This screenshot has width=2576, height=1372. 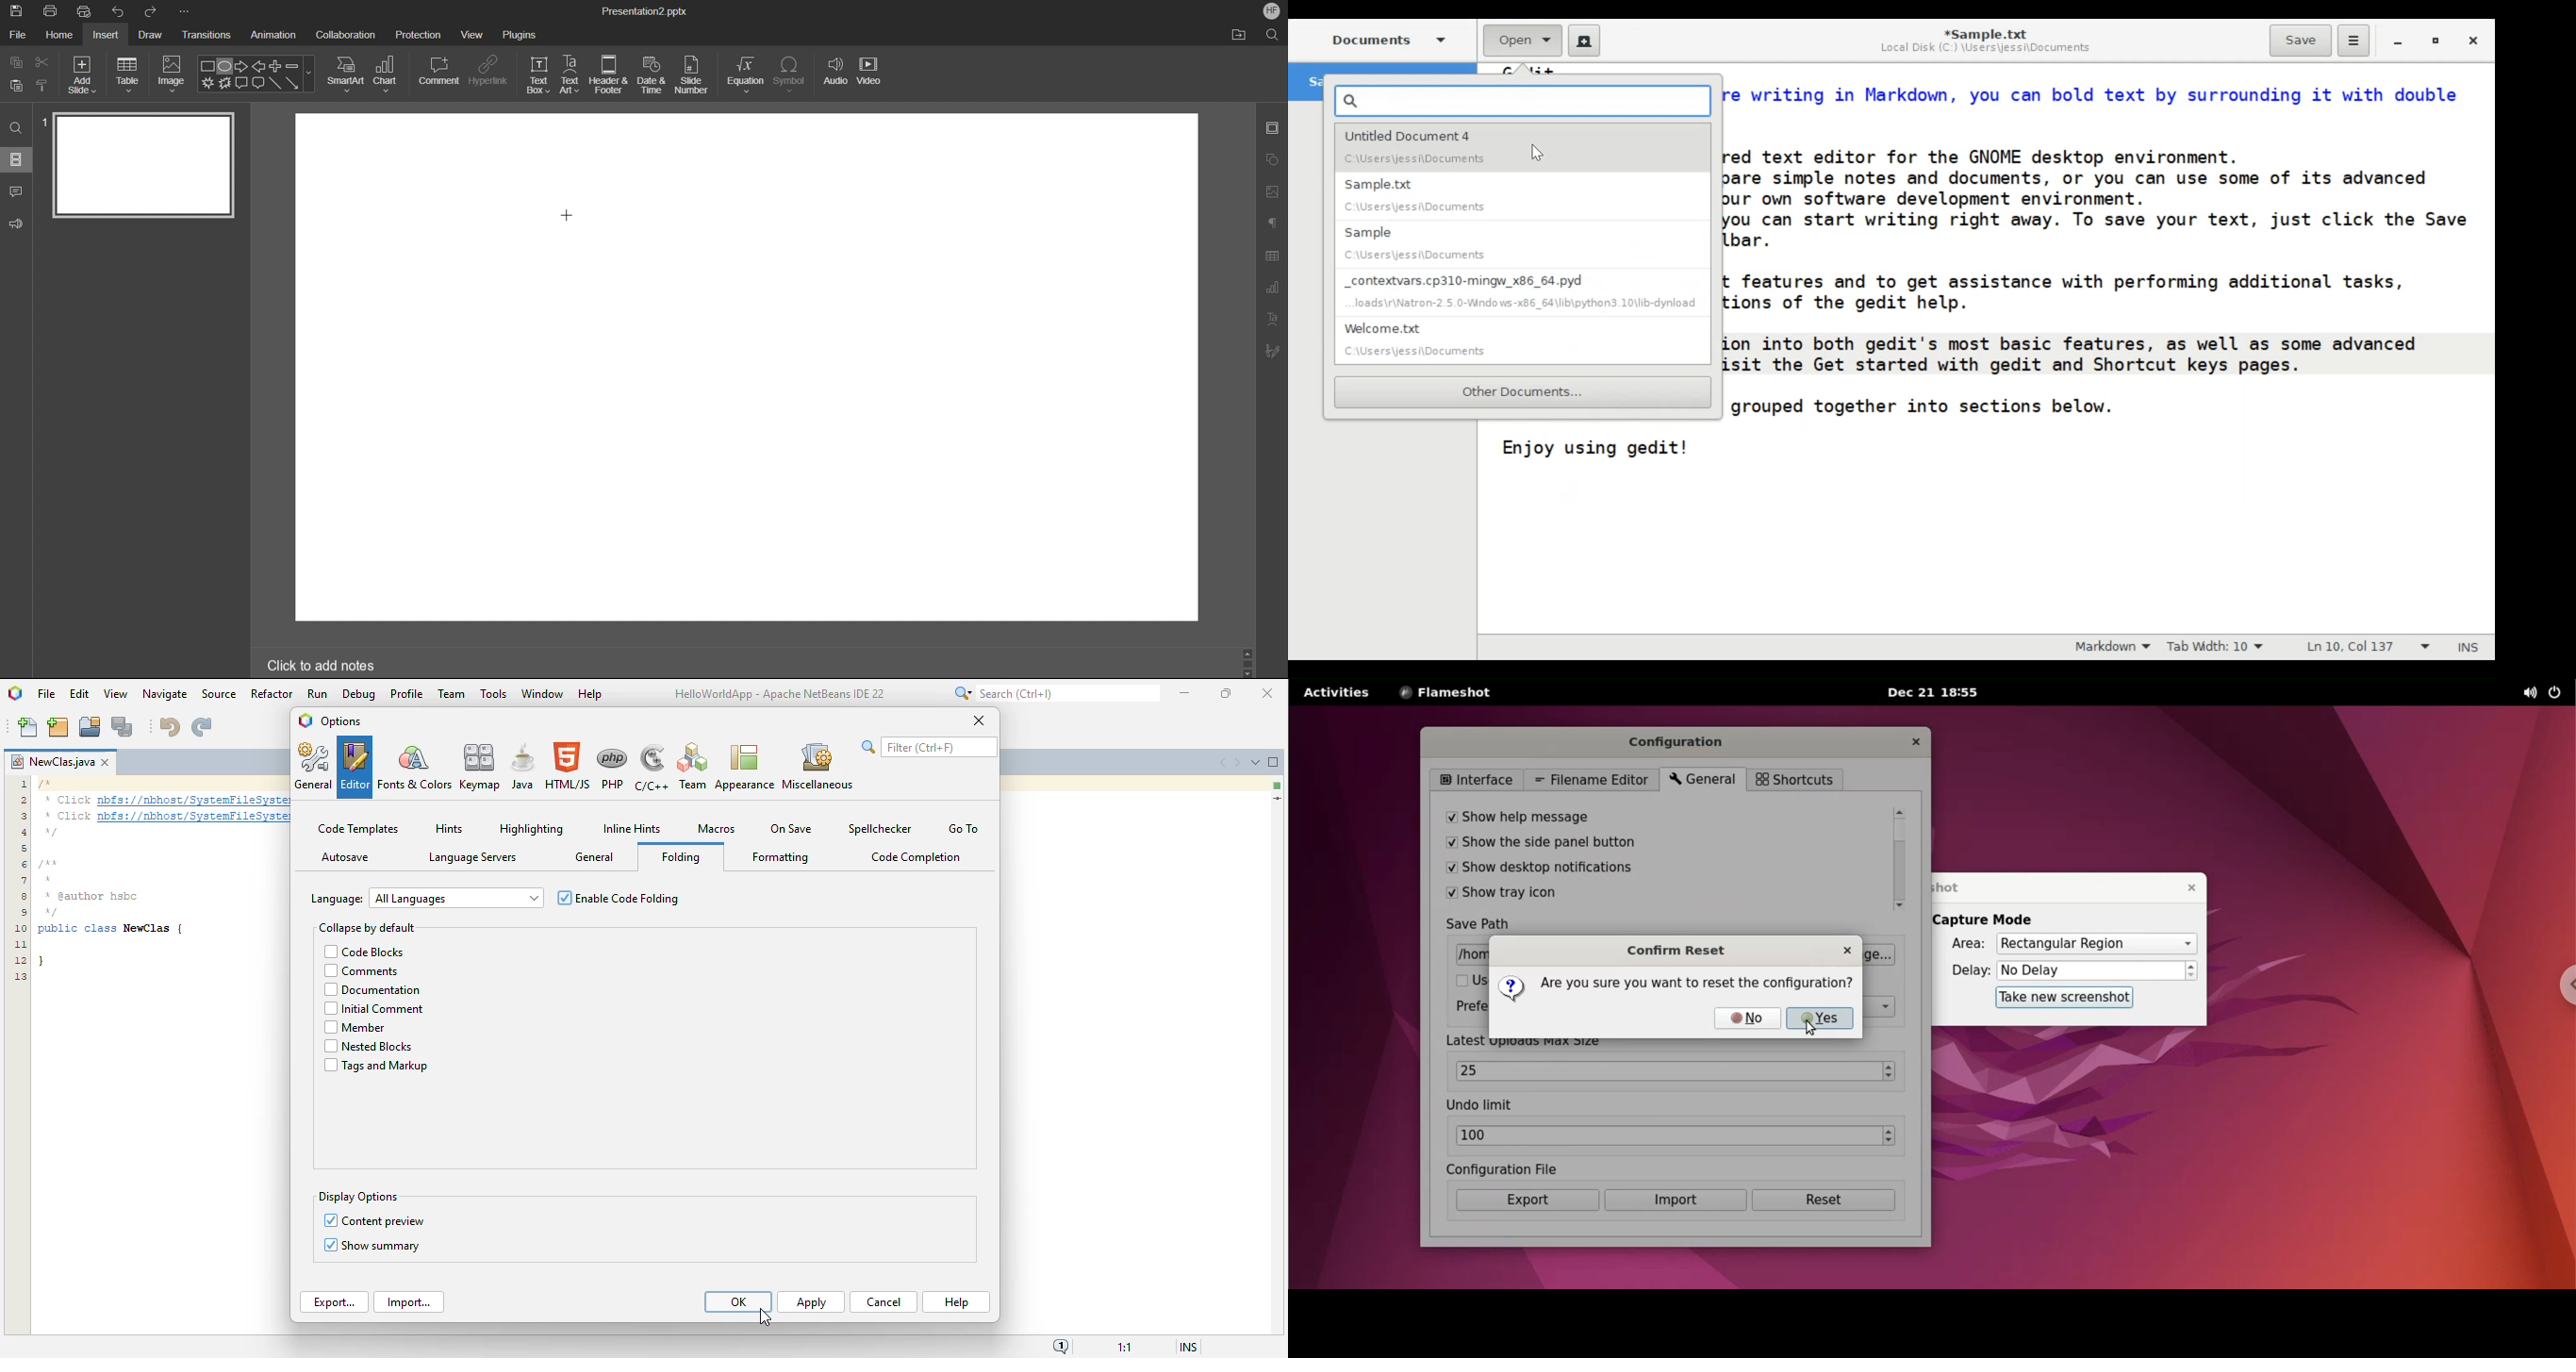 I want to click on Shape Settings, so click(x=1273, y=159).